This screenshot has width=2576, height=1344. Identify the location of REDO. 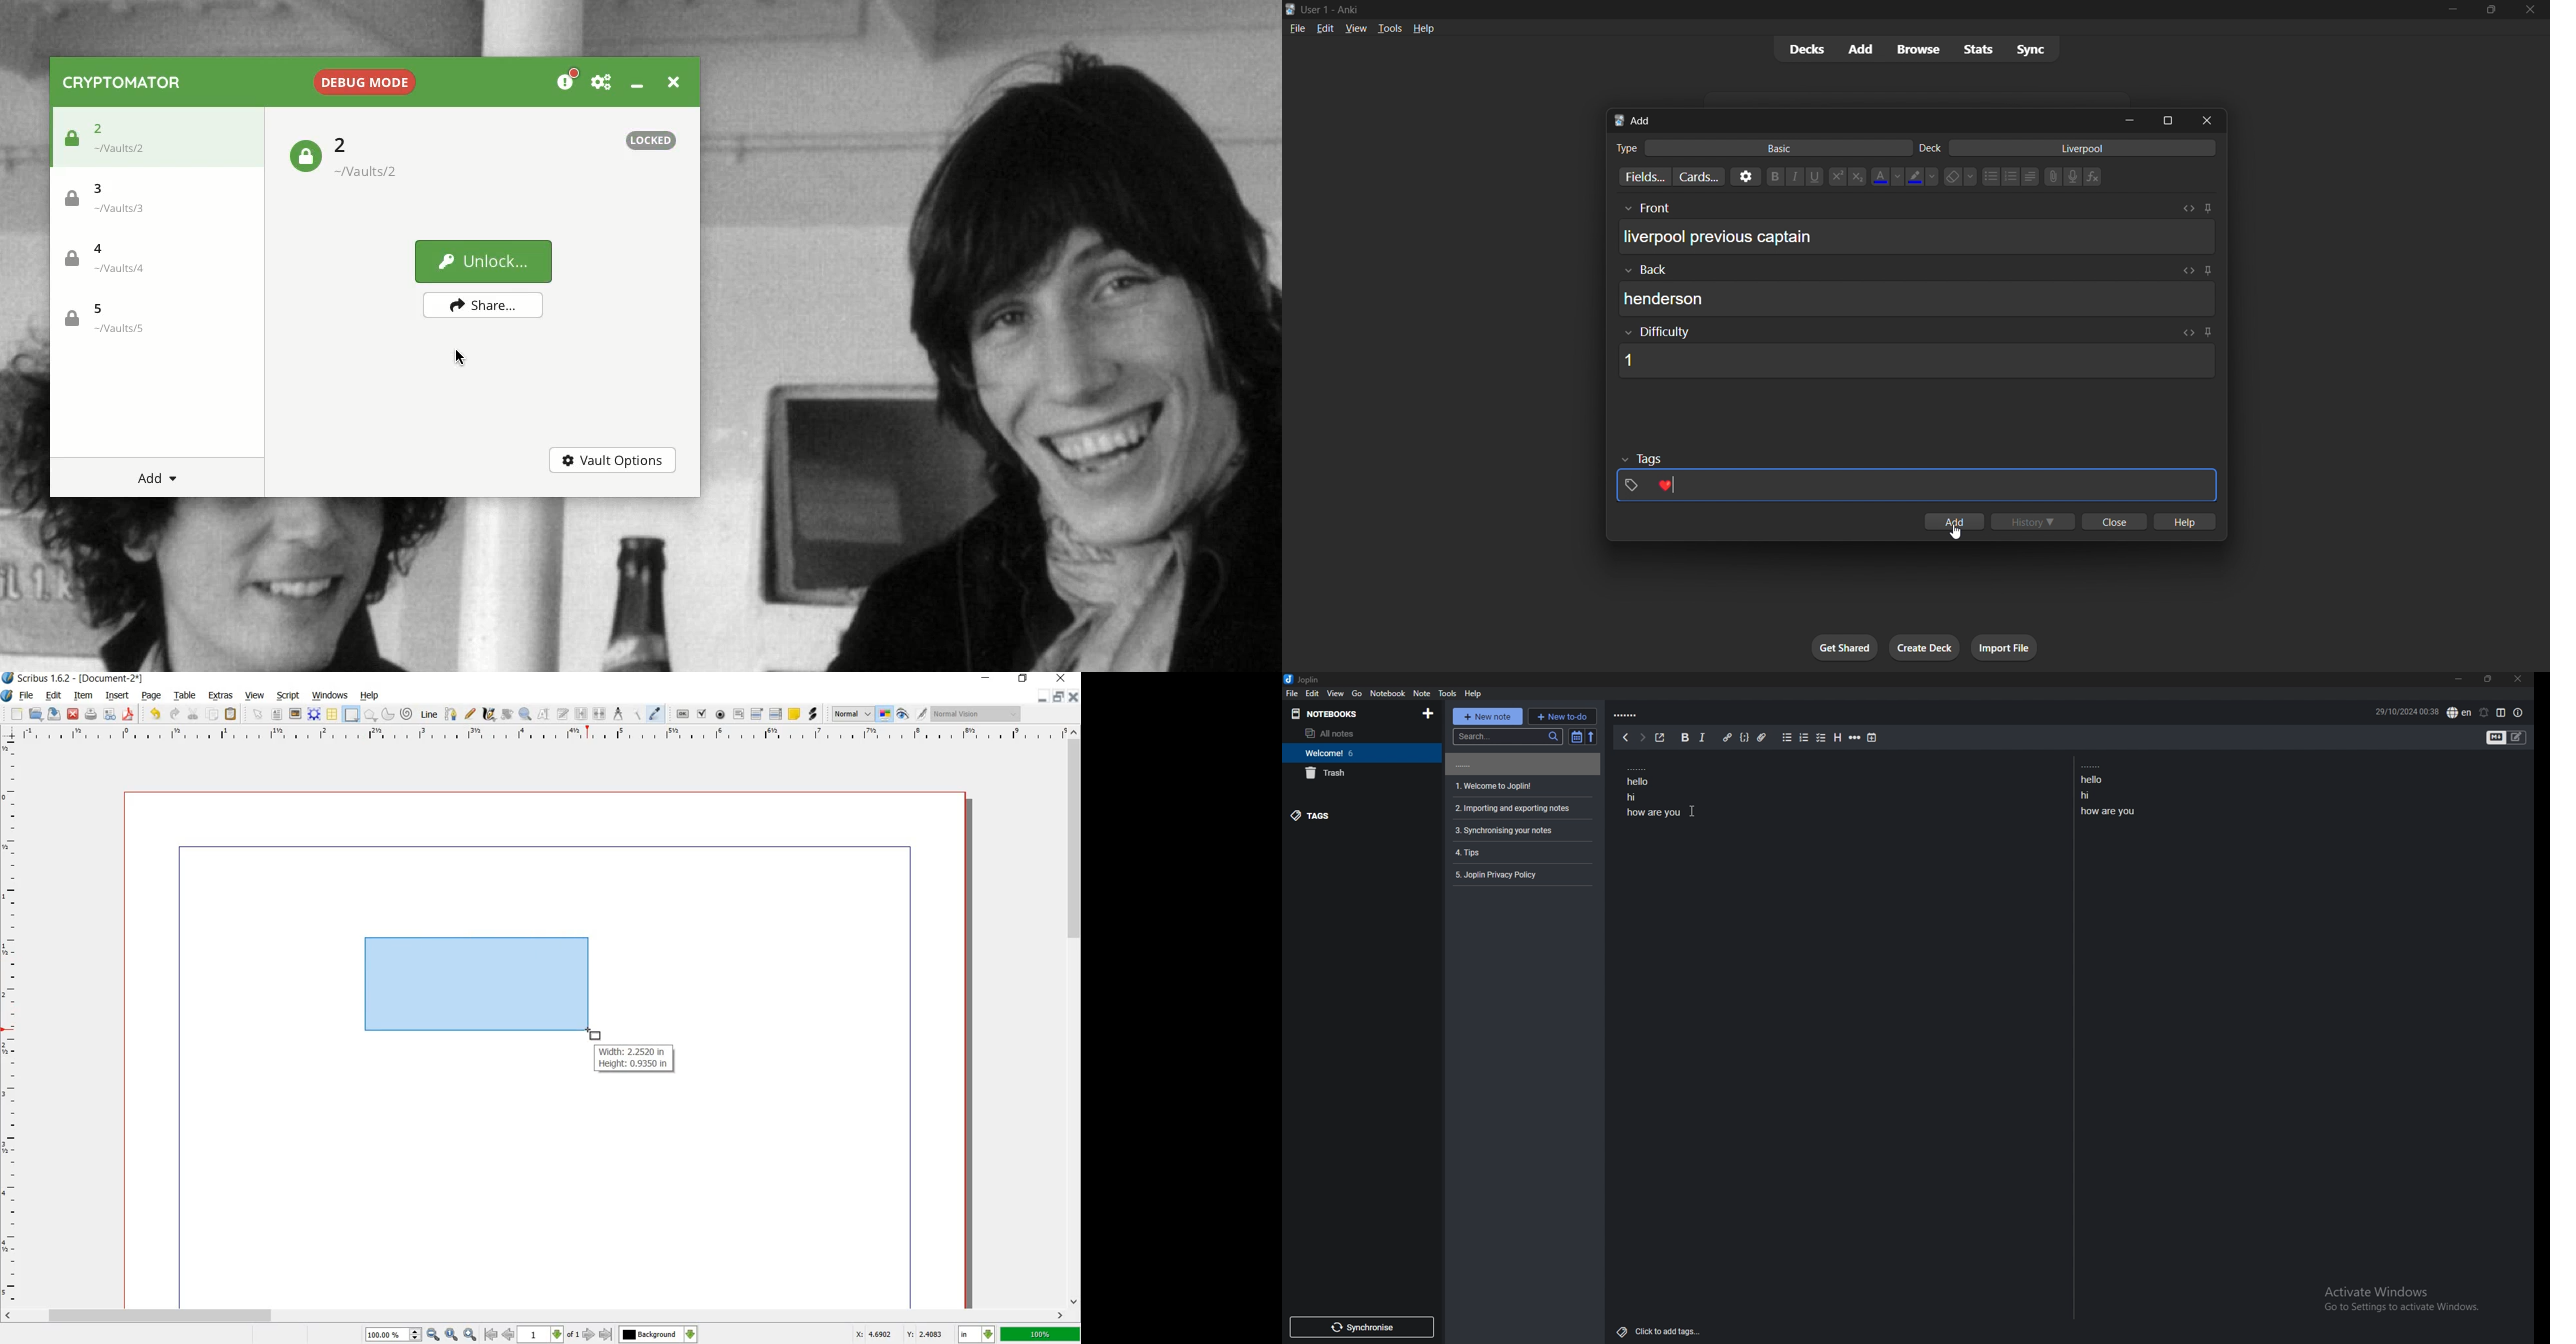
(175, 714).